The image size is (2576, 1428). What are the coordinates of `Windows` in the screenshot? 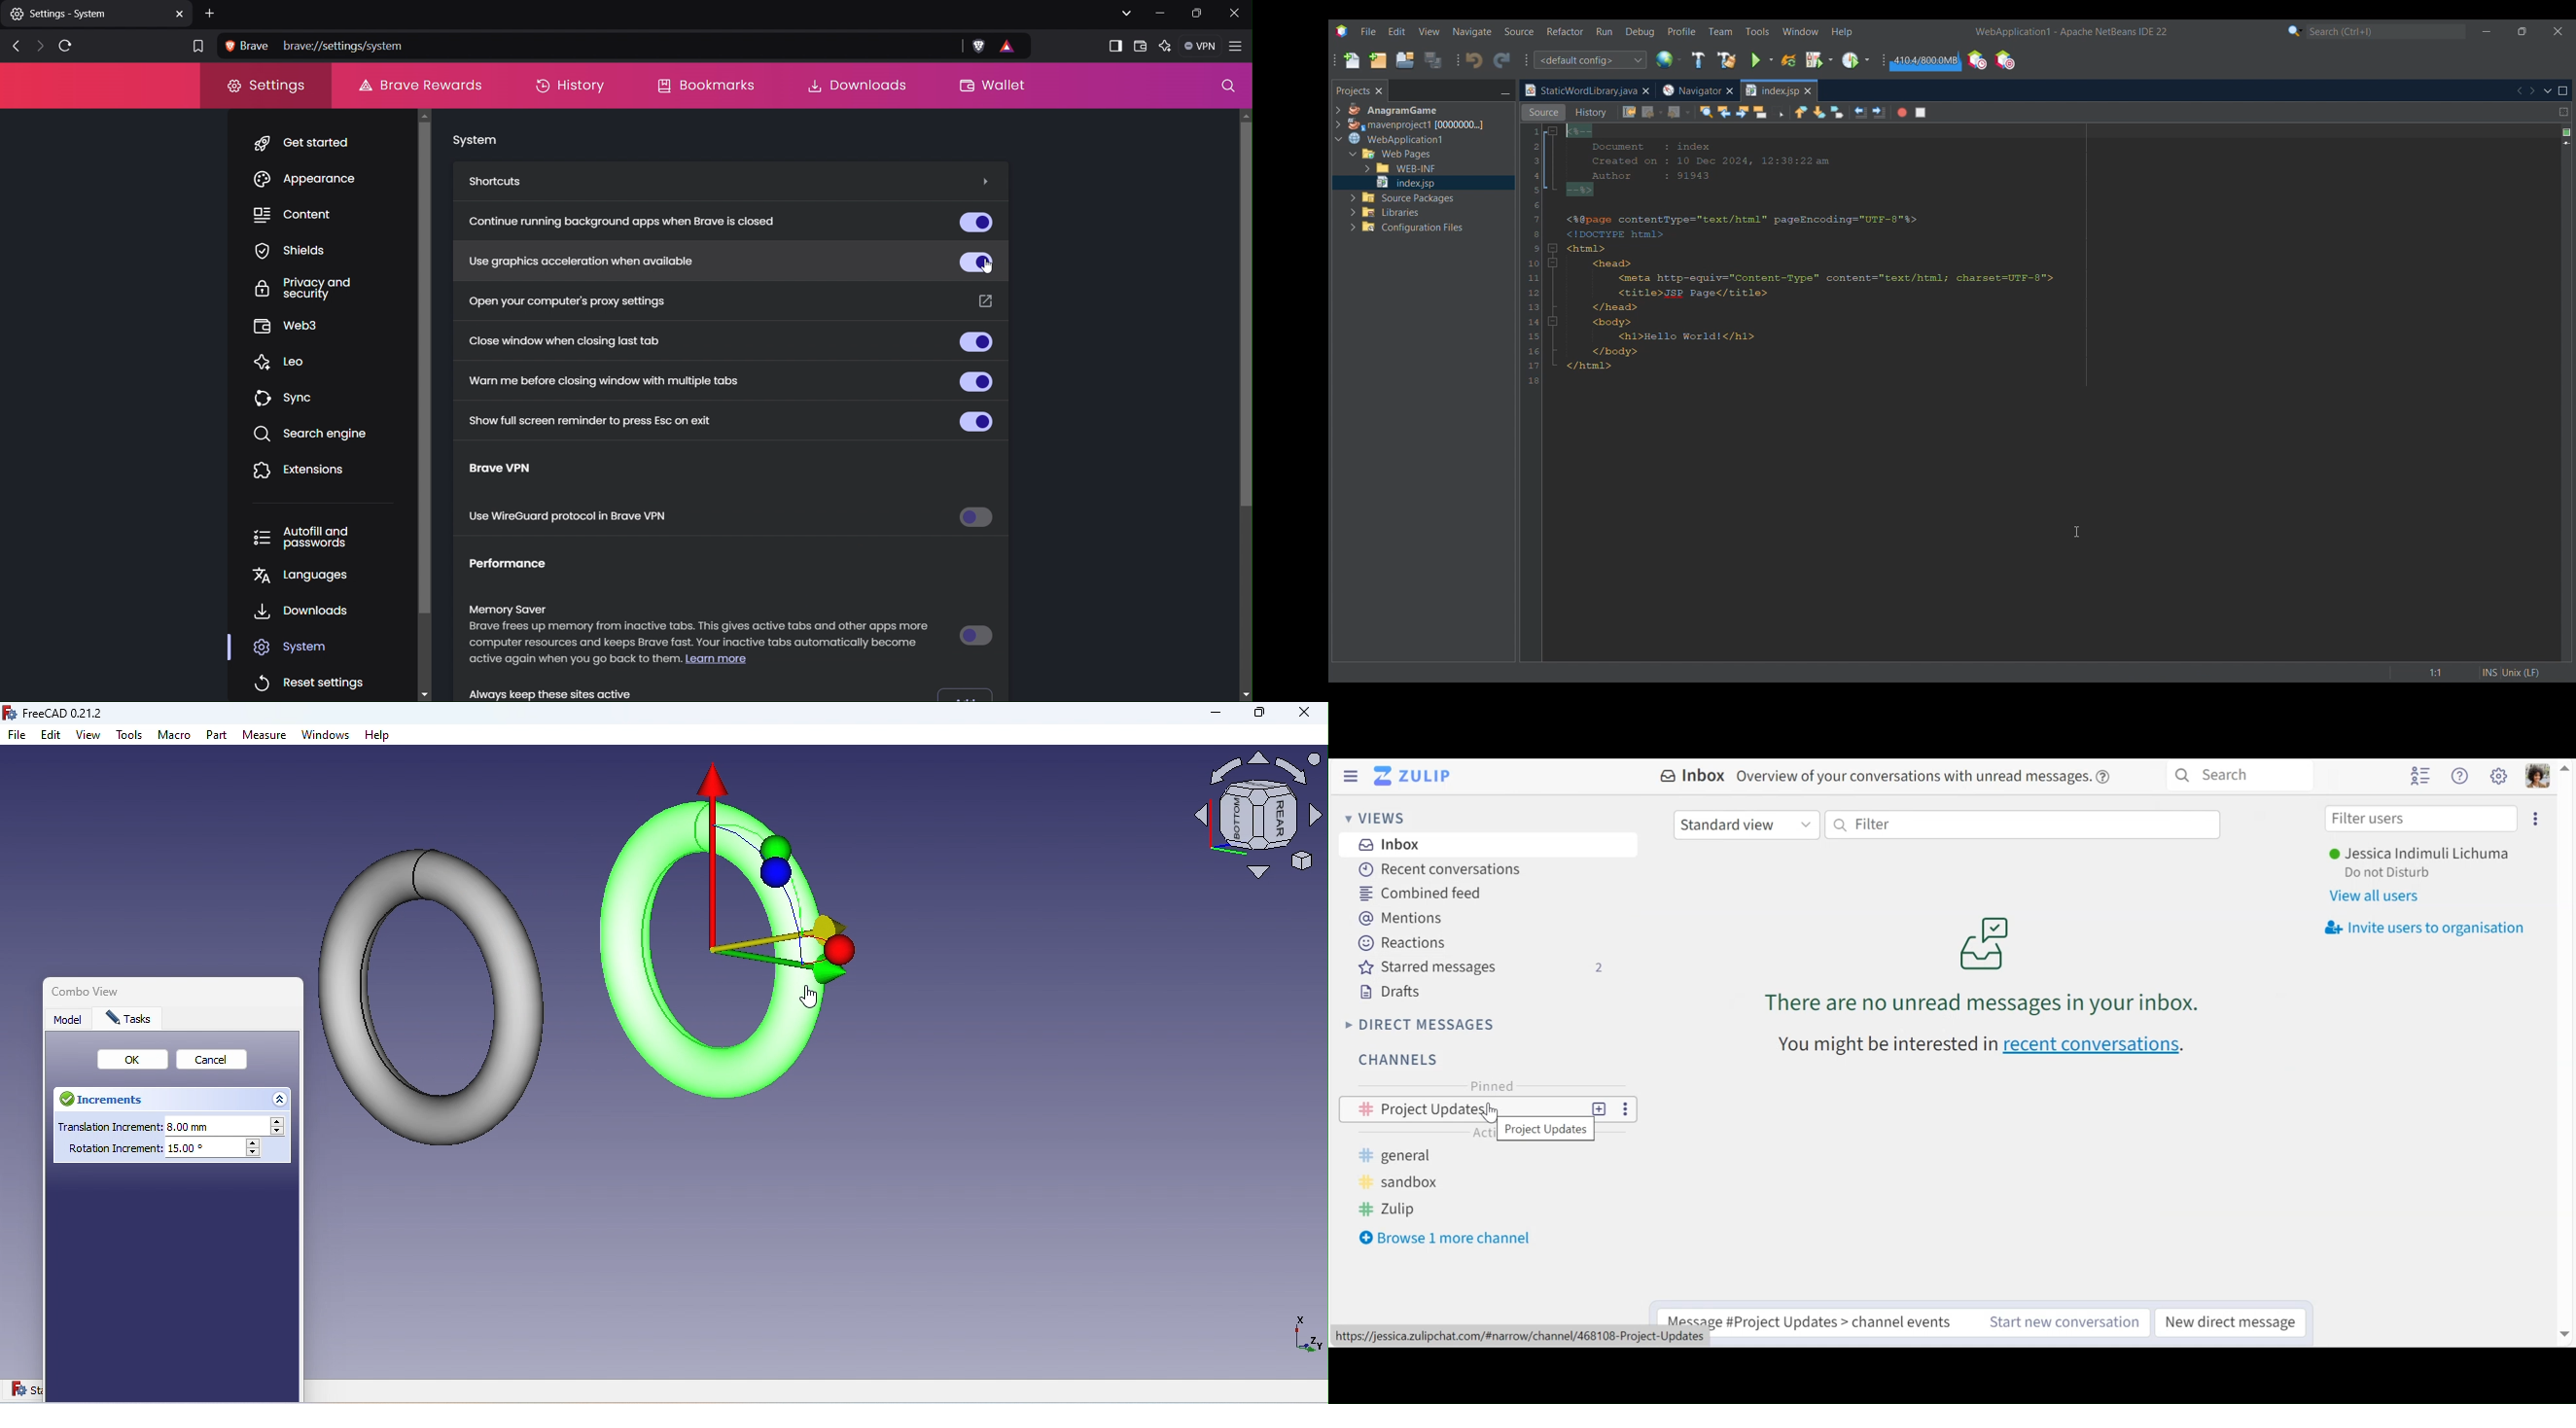 It's located at (327, 737).